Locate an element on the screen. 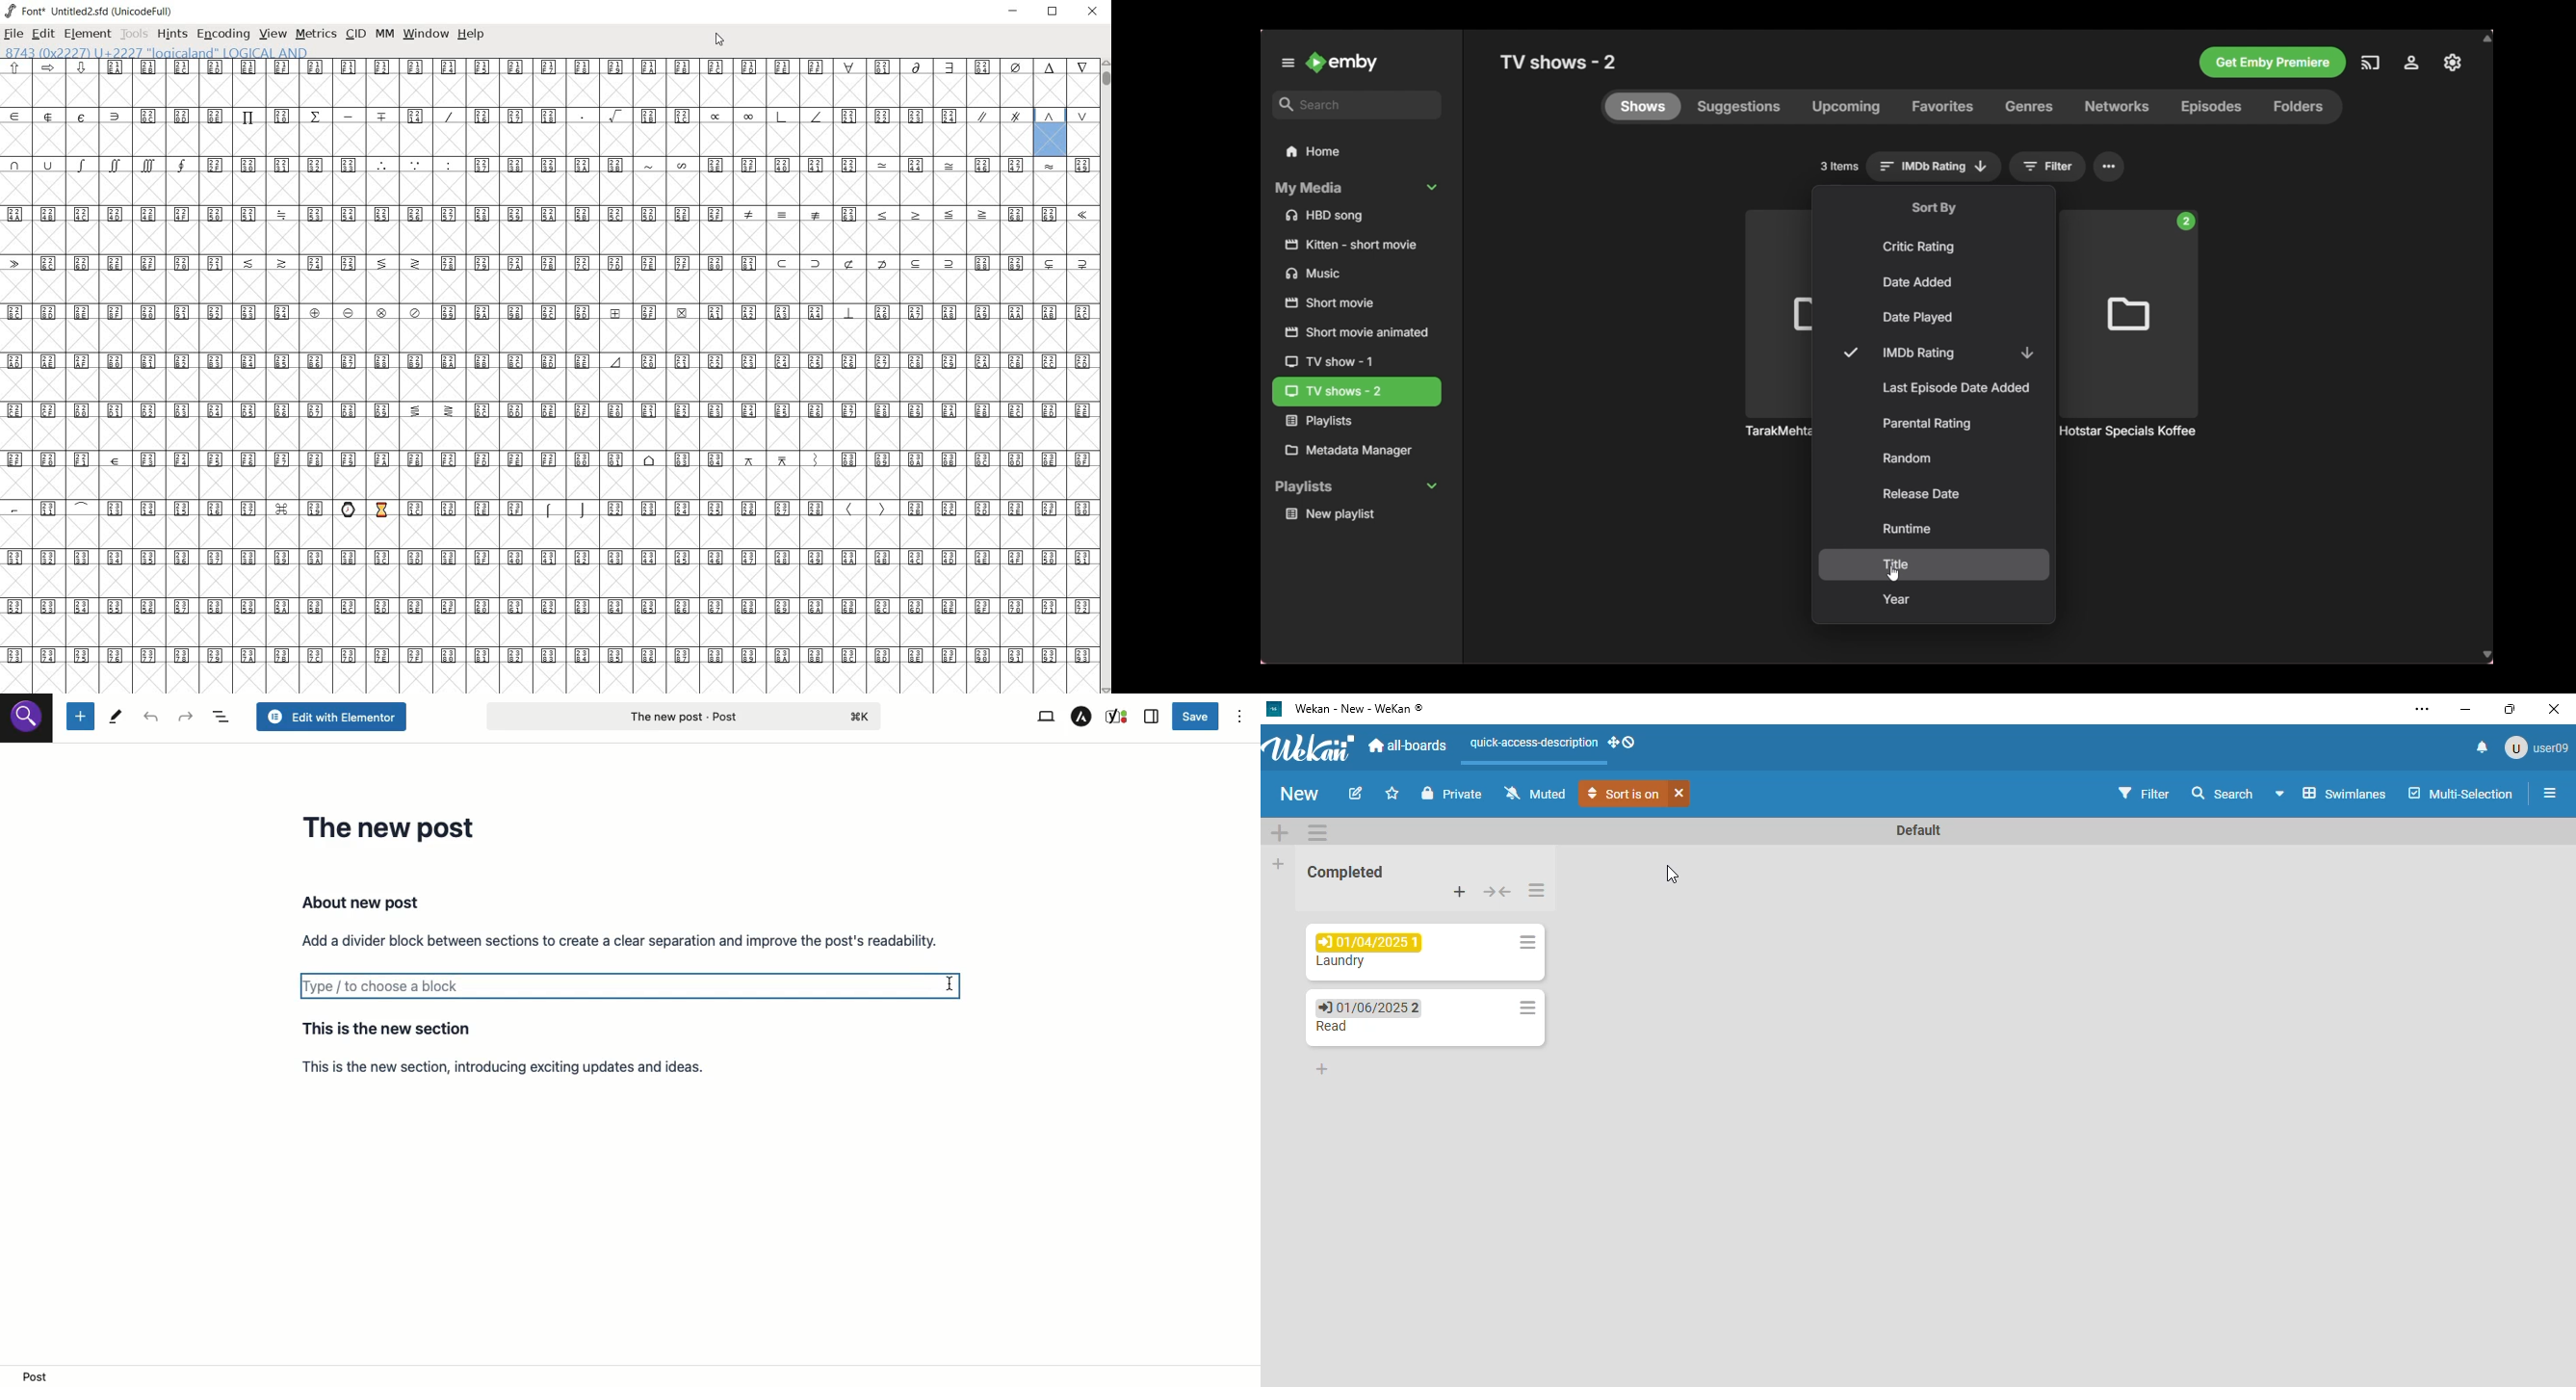 The image size is (2576, 1400). view is located at coordinates (272, 33).